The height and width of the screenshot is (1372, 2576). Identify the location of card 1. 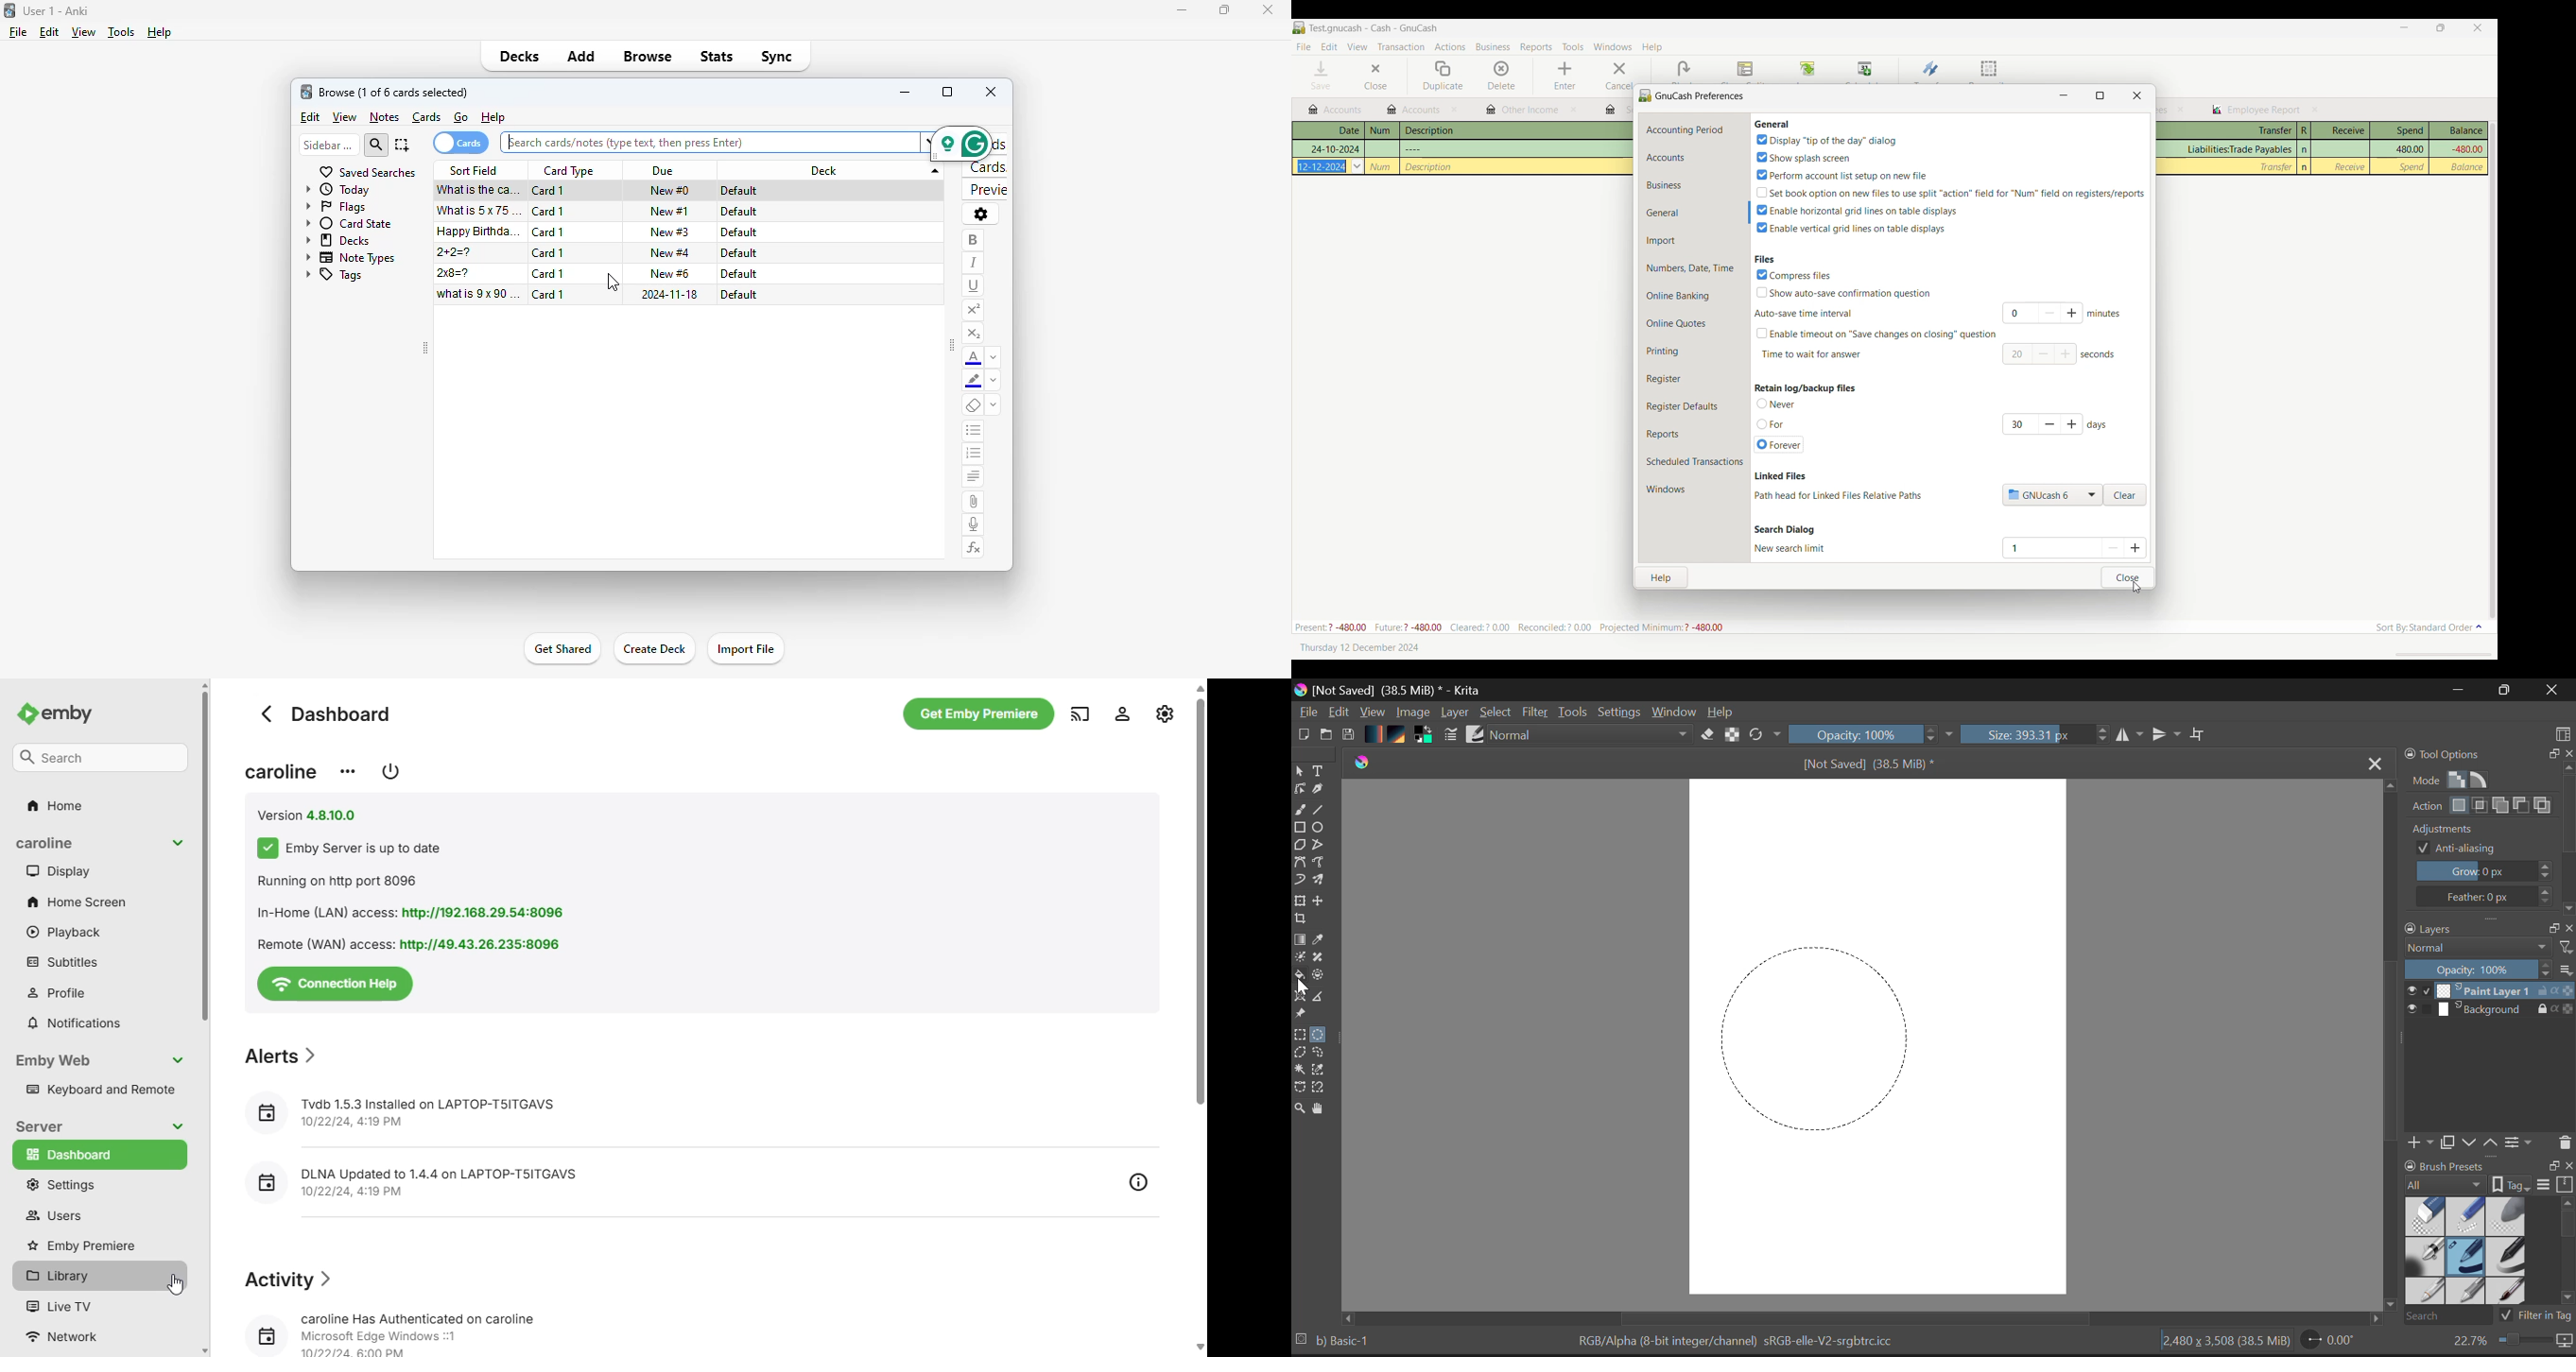
(549, 212).